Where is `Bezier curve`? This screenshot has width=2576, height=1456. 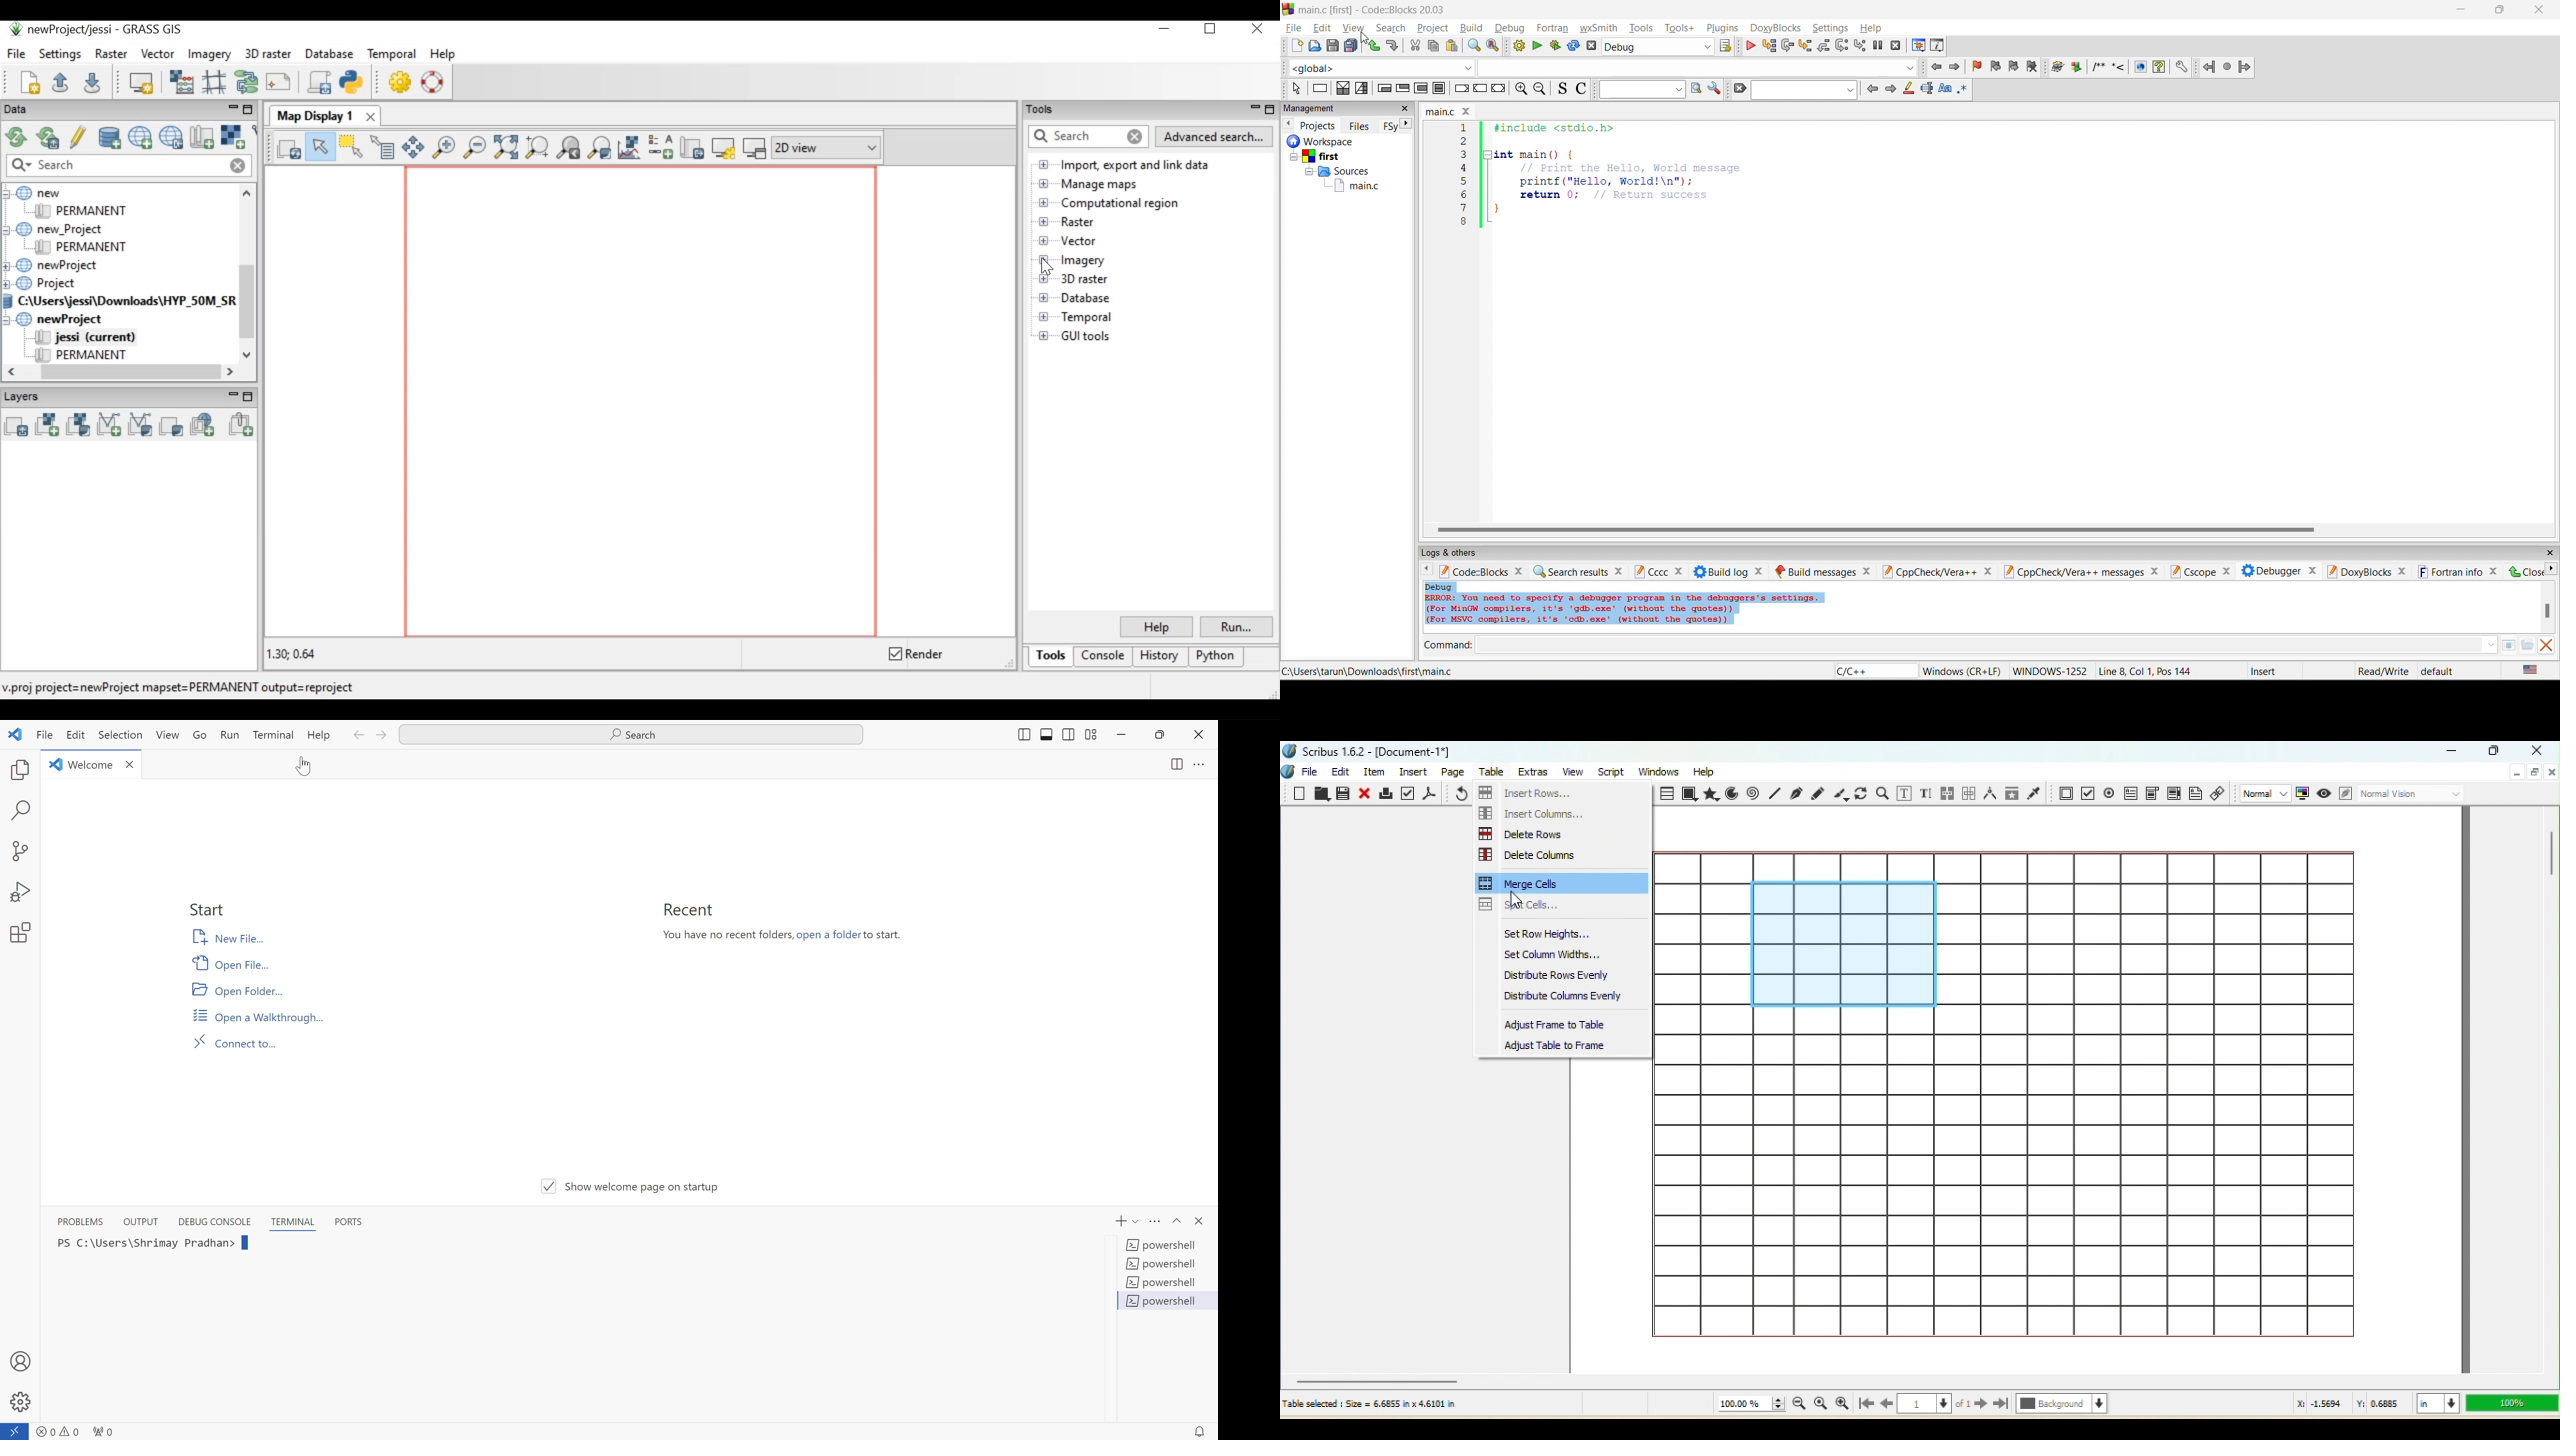 Bezier curve is located at coordinates (1797, 795).